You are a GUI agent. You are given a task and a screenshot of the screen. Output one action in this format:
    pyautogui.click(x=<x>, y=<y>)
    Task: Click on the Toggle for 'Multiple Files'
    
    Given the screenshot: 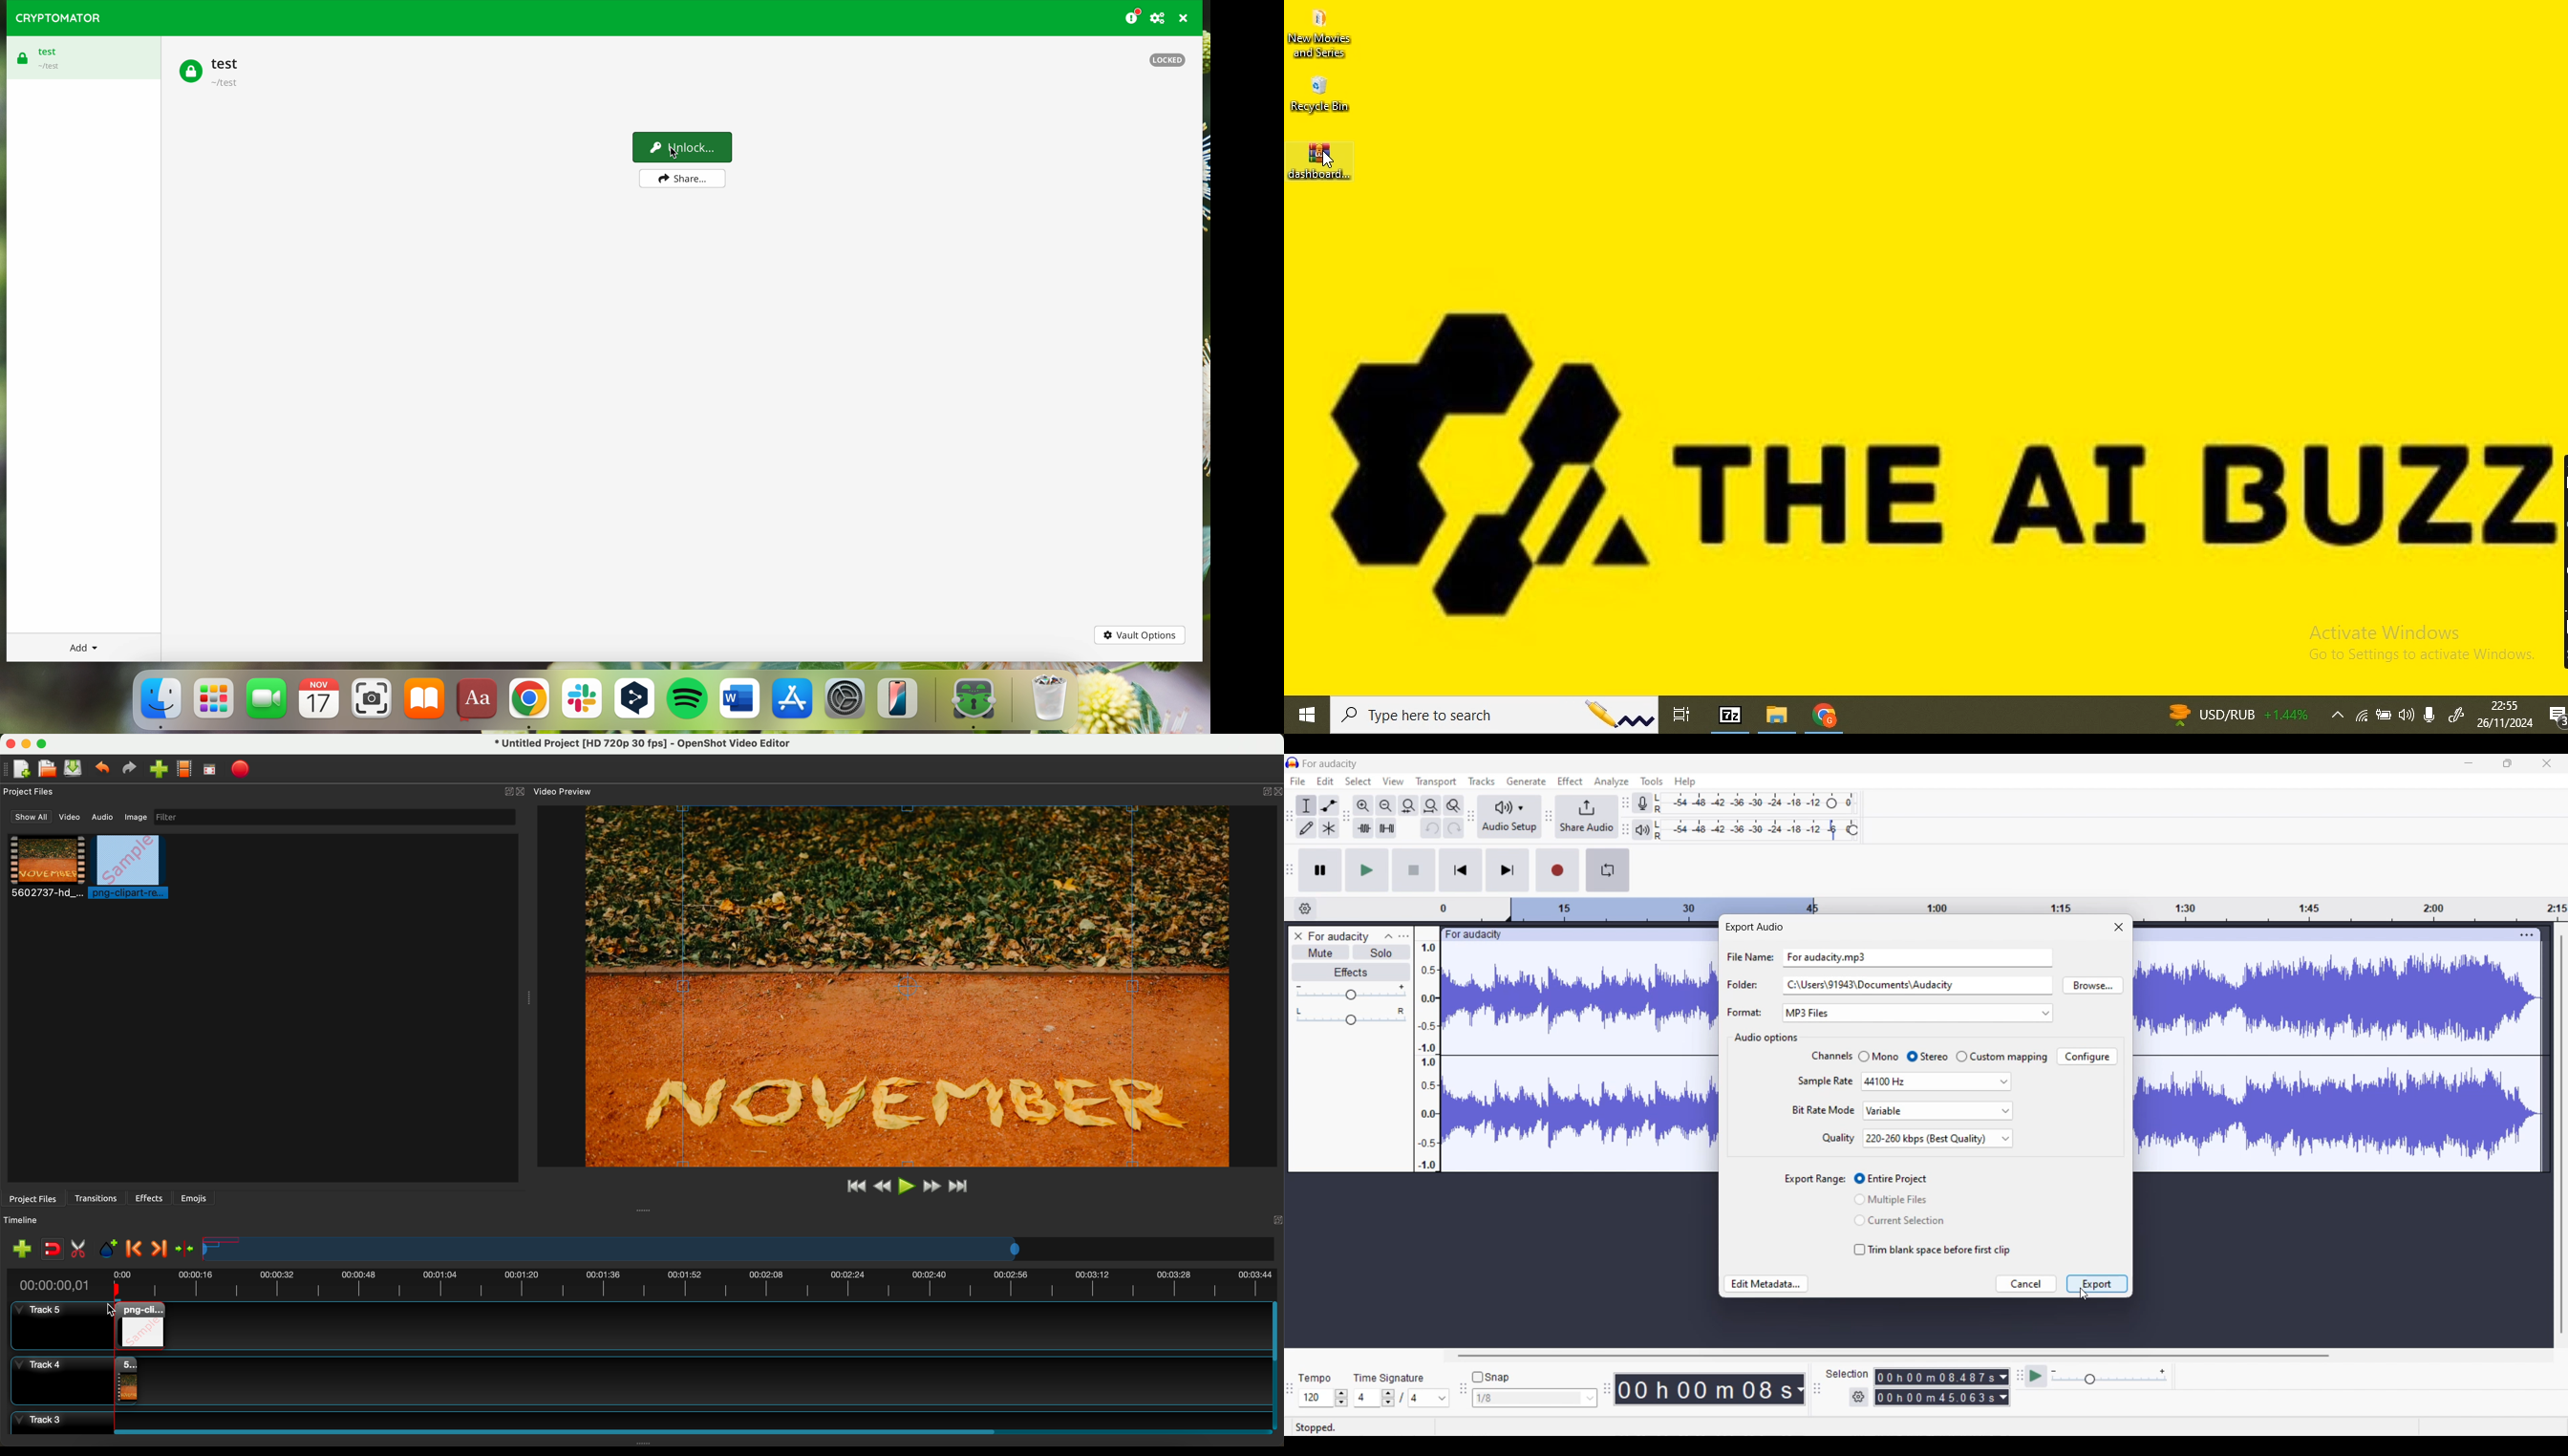 What is the action you would take?
    pyautogui.click(x=1900, y=1199)
    